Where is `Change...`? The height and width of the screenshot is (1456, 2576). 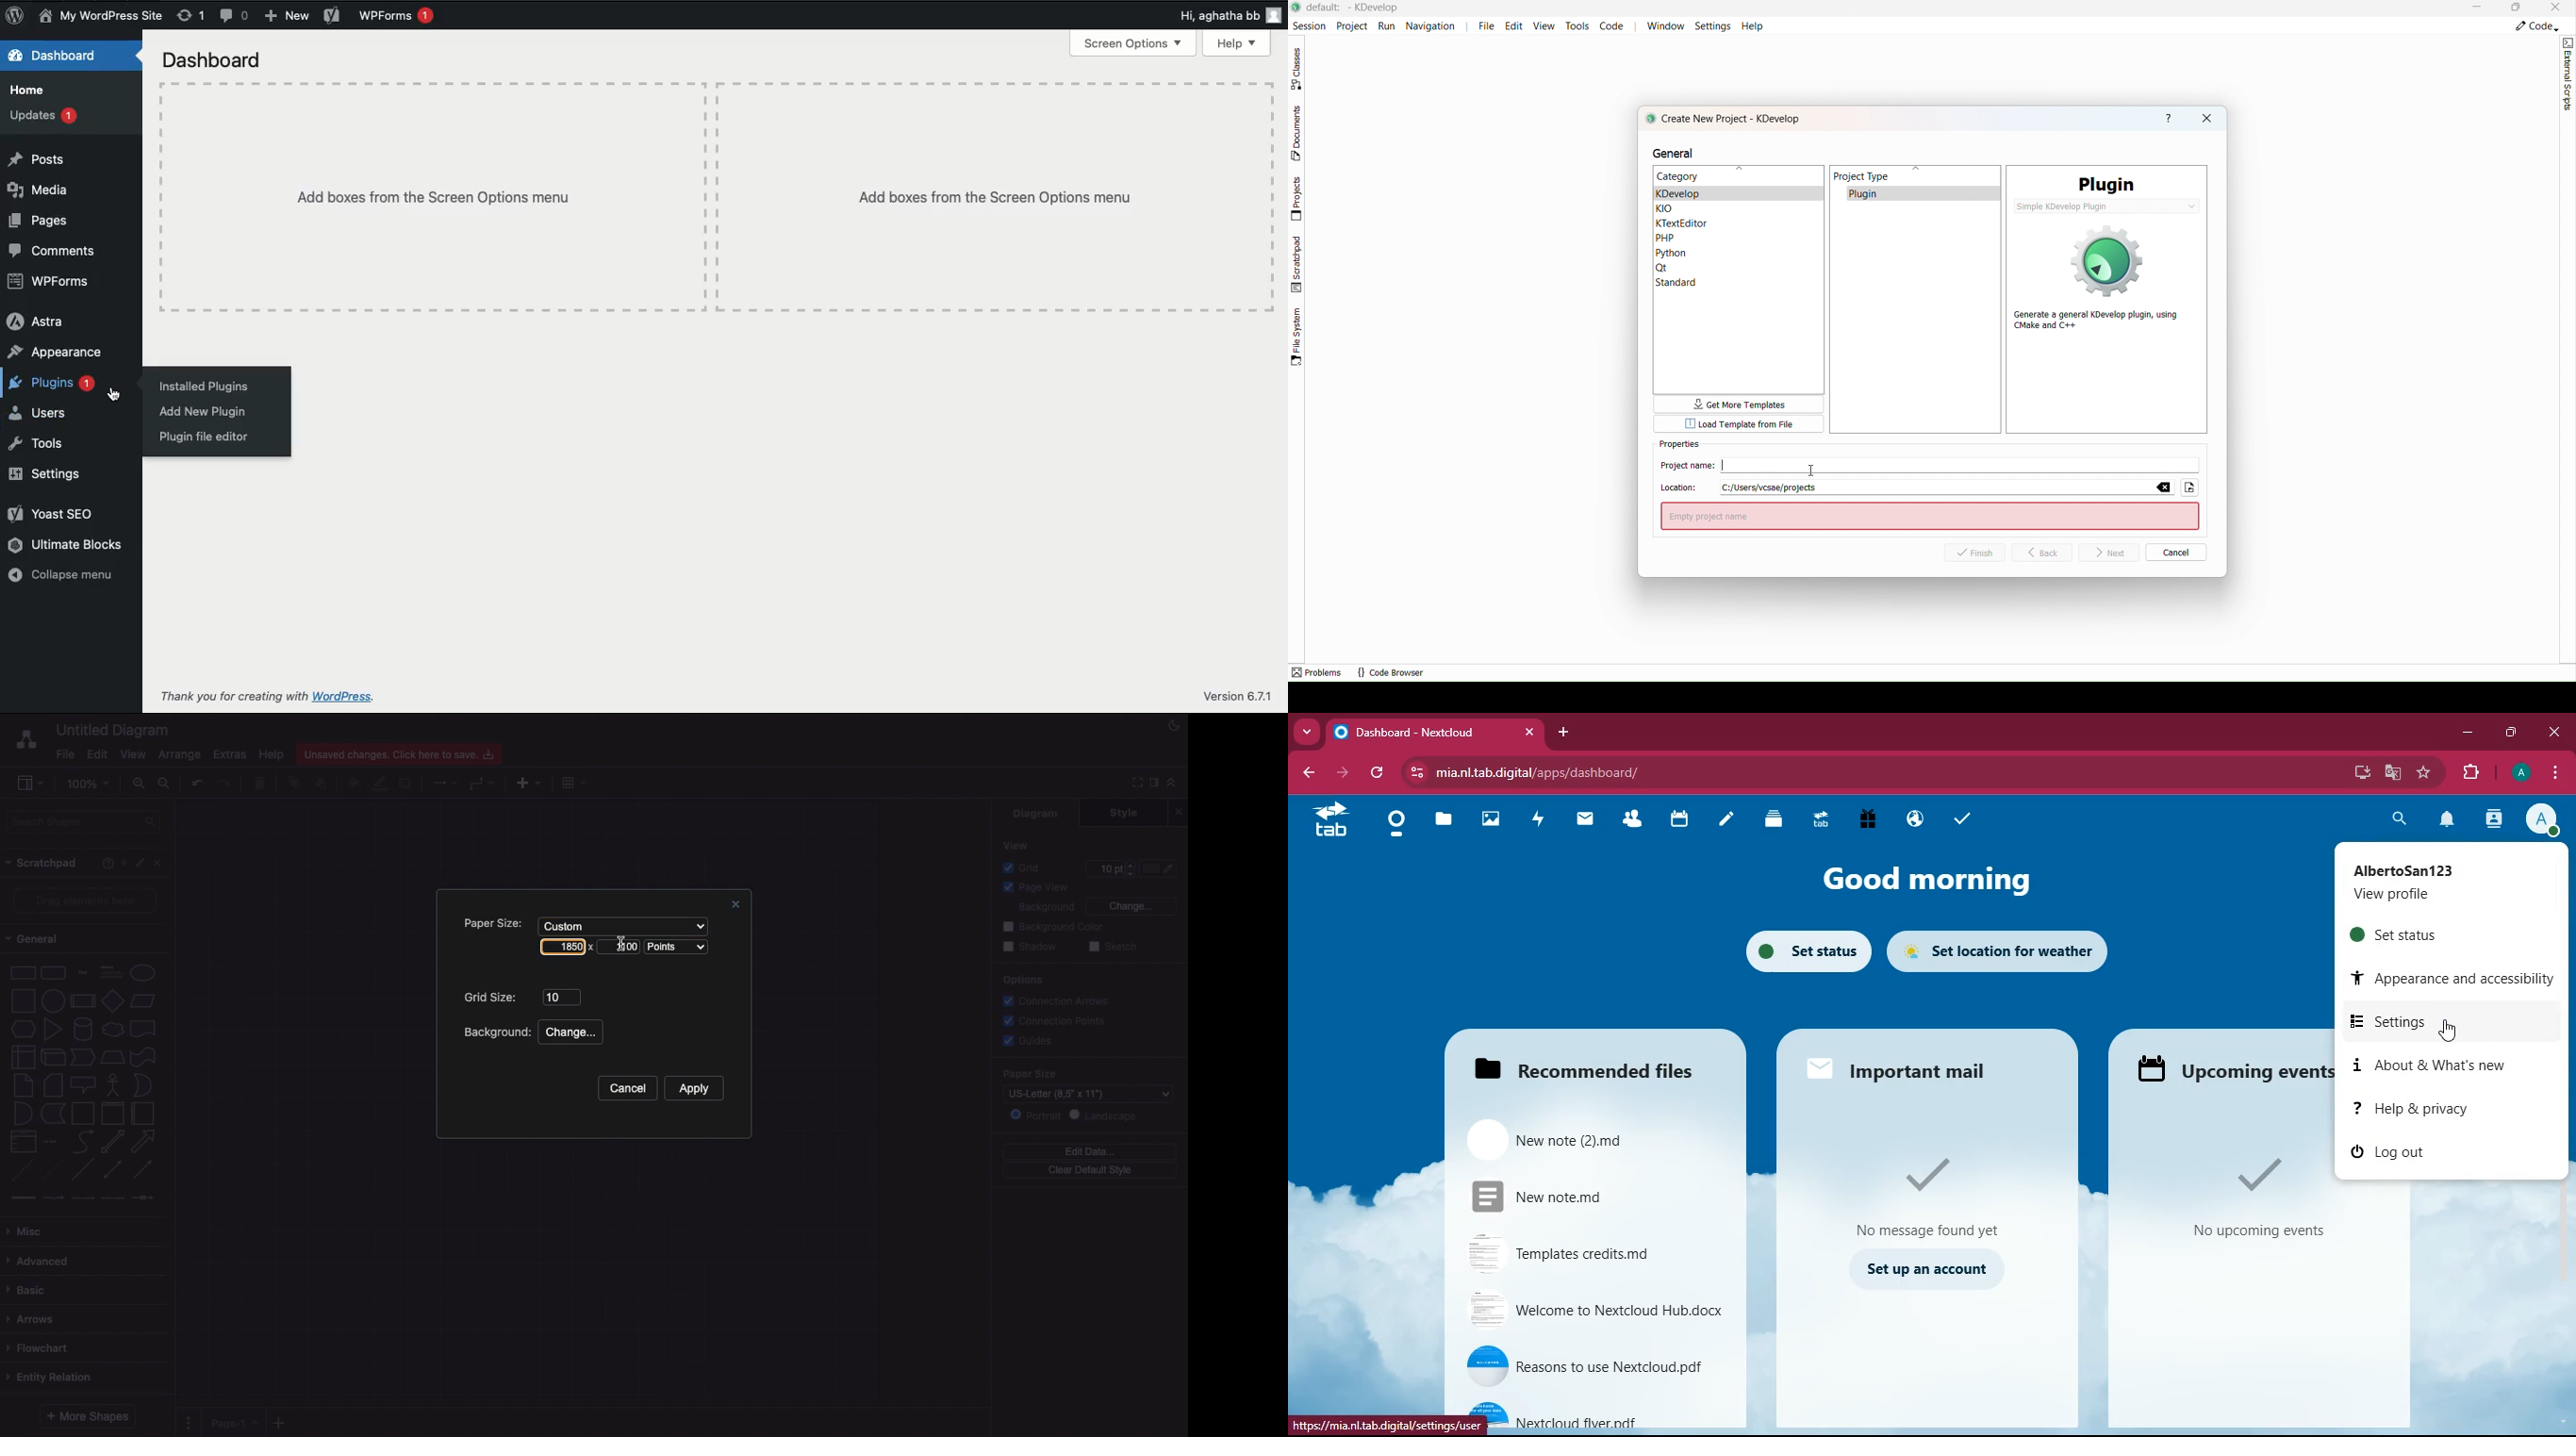 Change... is located at coordinates (574, 1033).